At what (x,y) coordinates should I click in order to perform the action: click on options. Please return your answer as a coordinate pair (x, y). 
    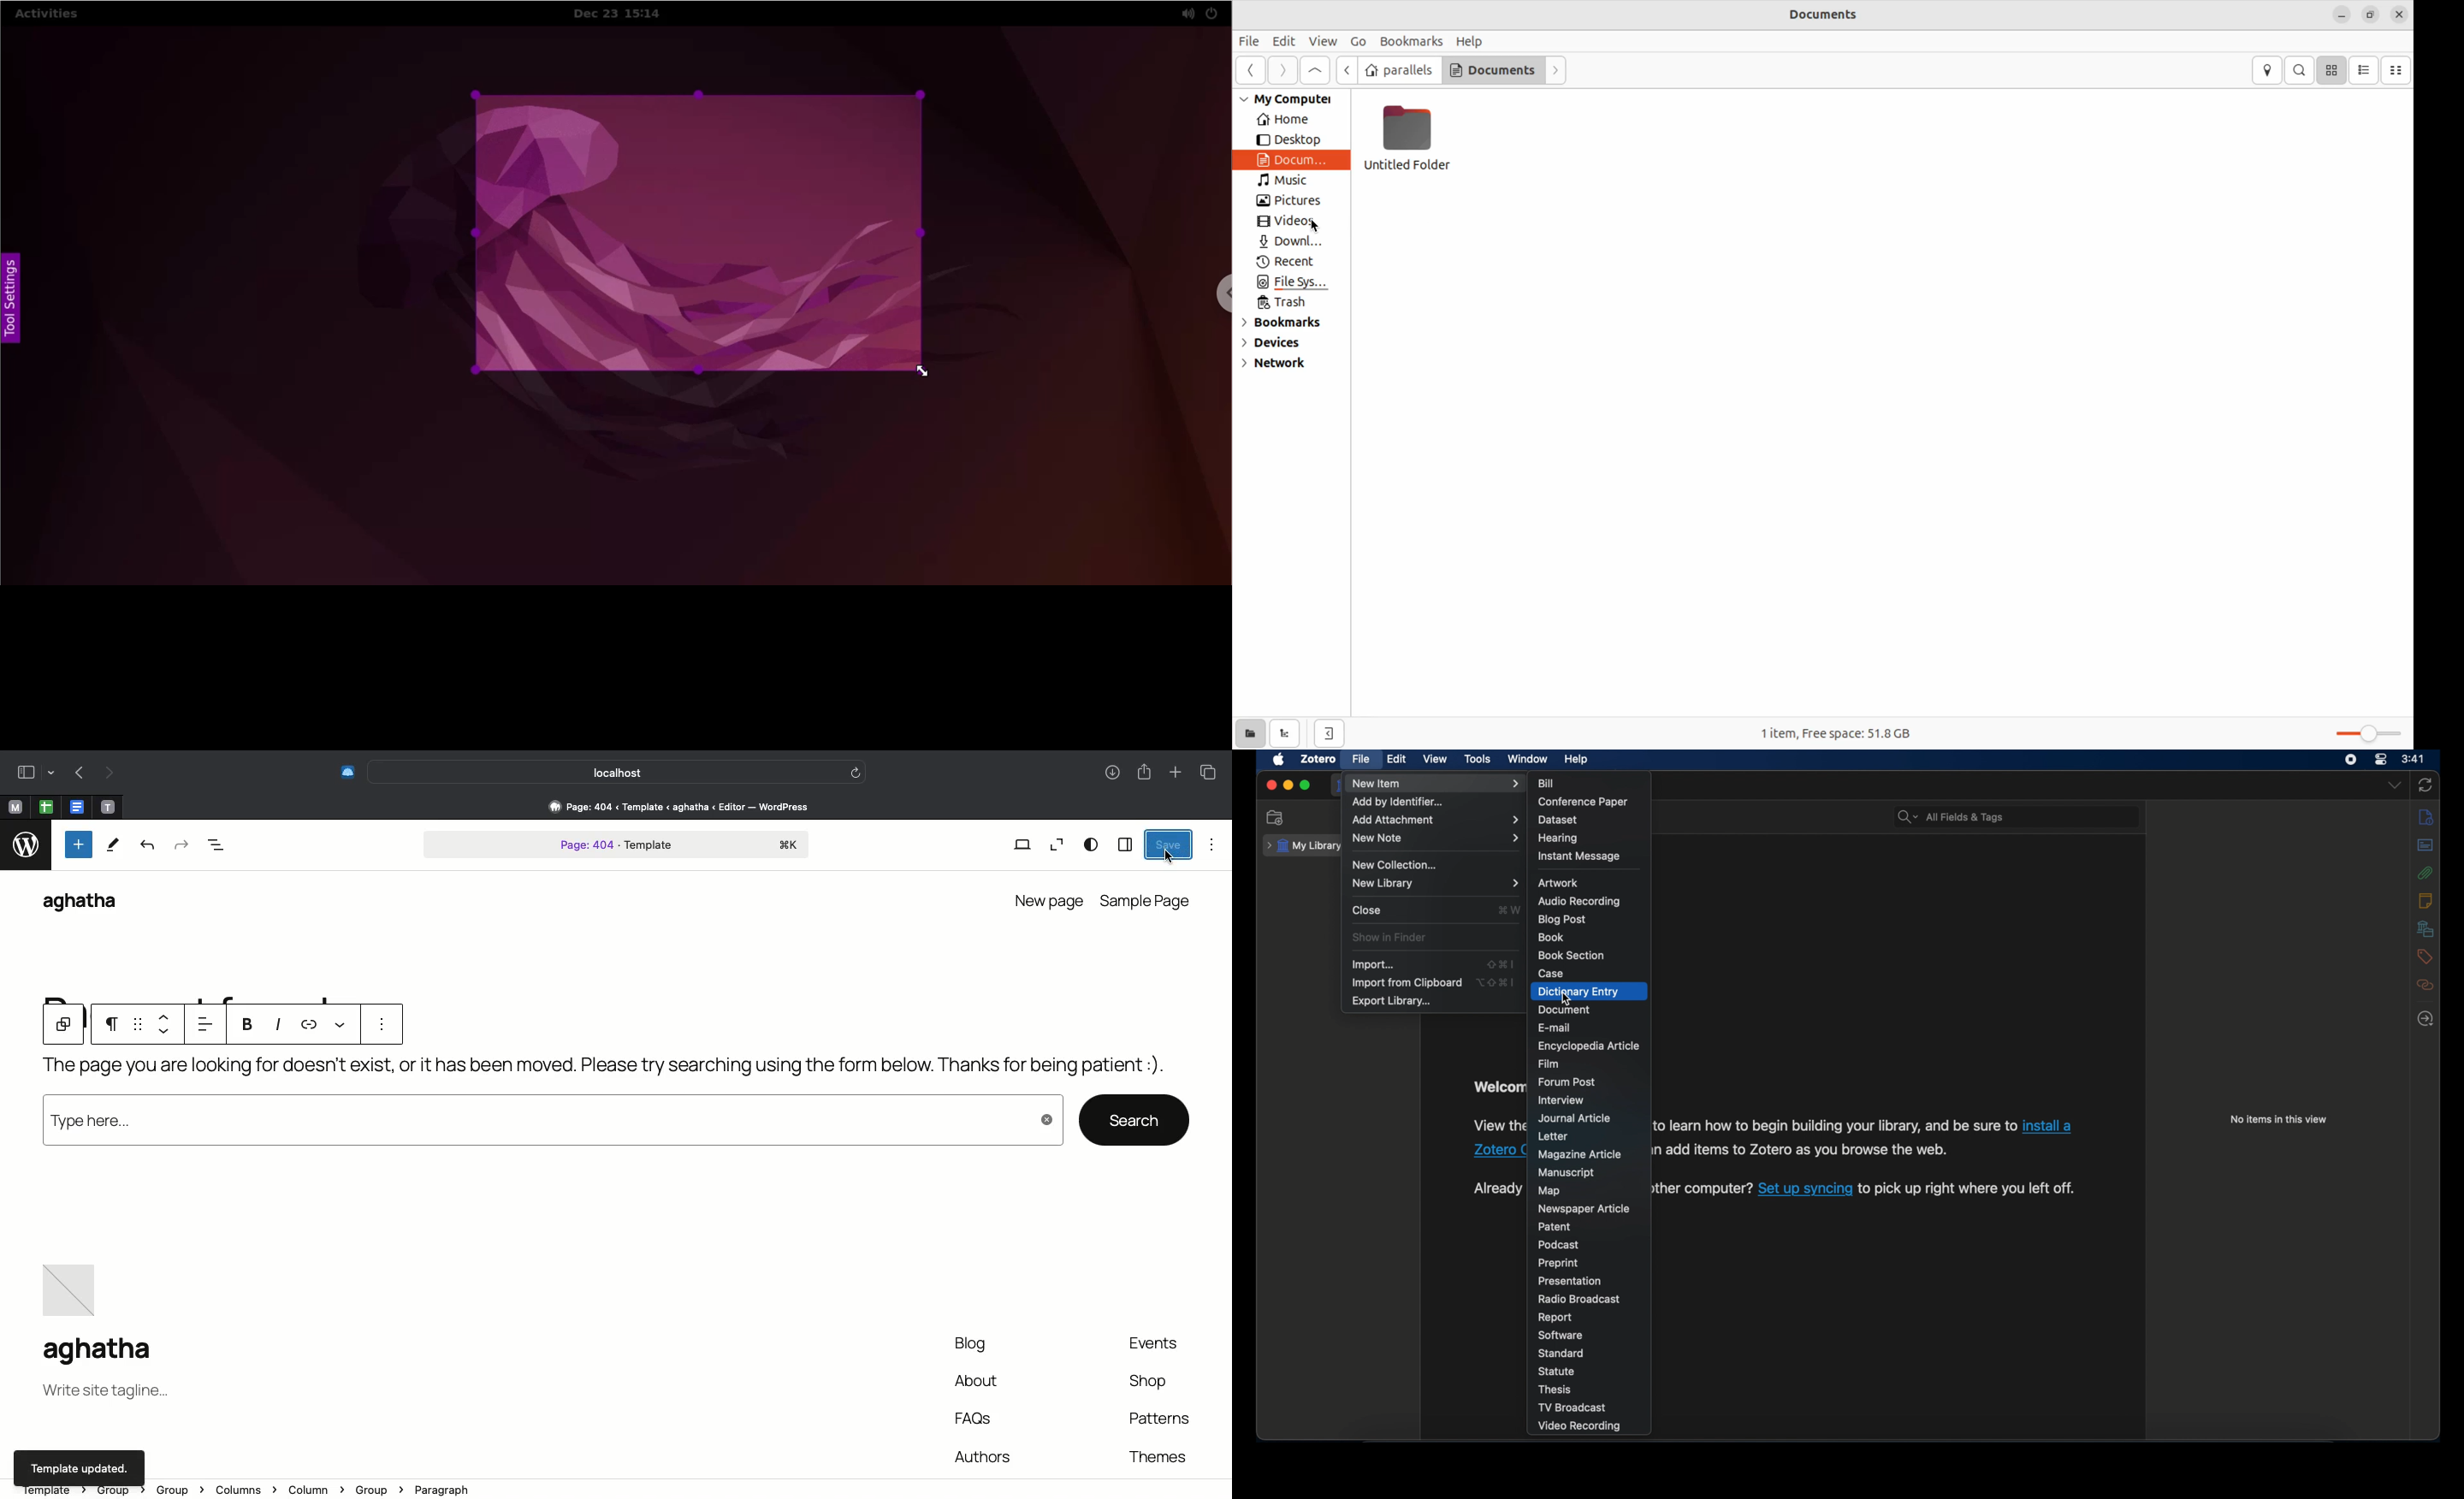
    Looking at the image, I should click on (376, 1026).